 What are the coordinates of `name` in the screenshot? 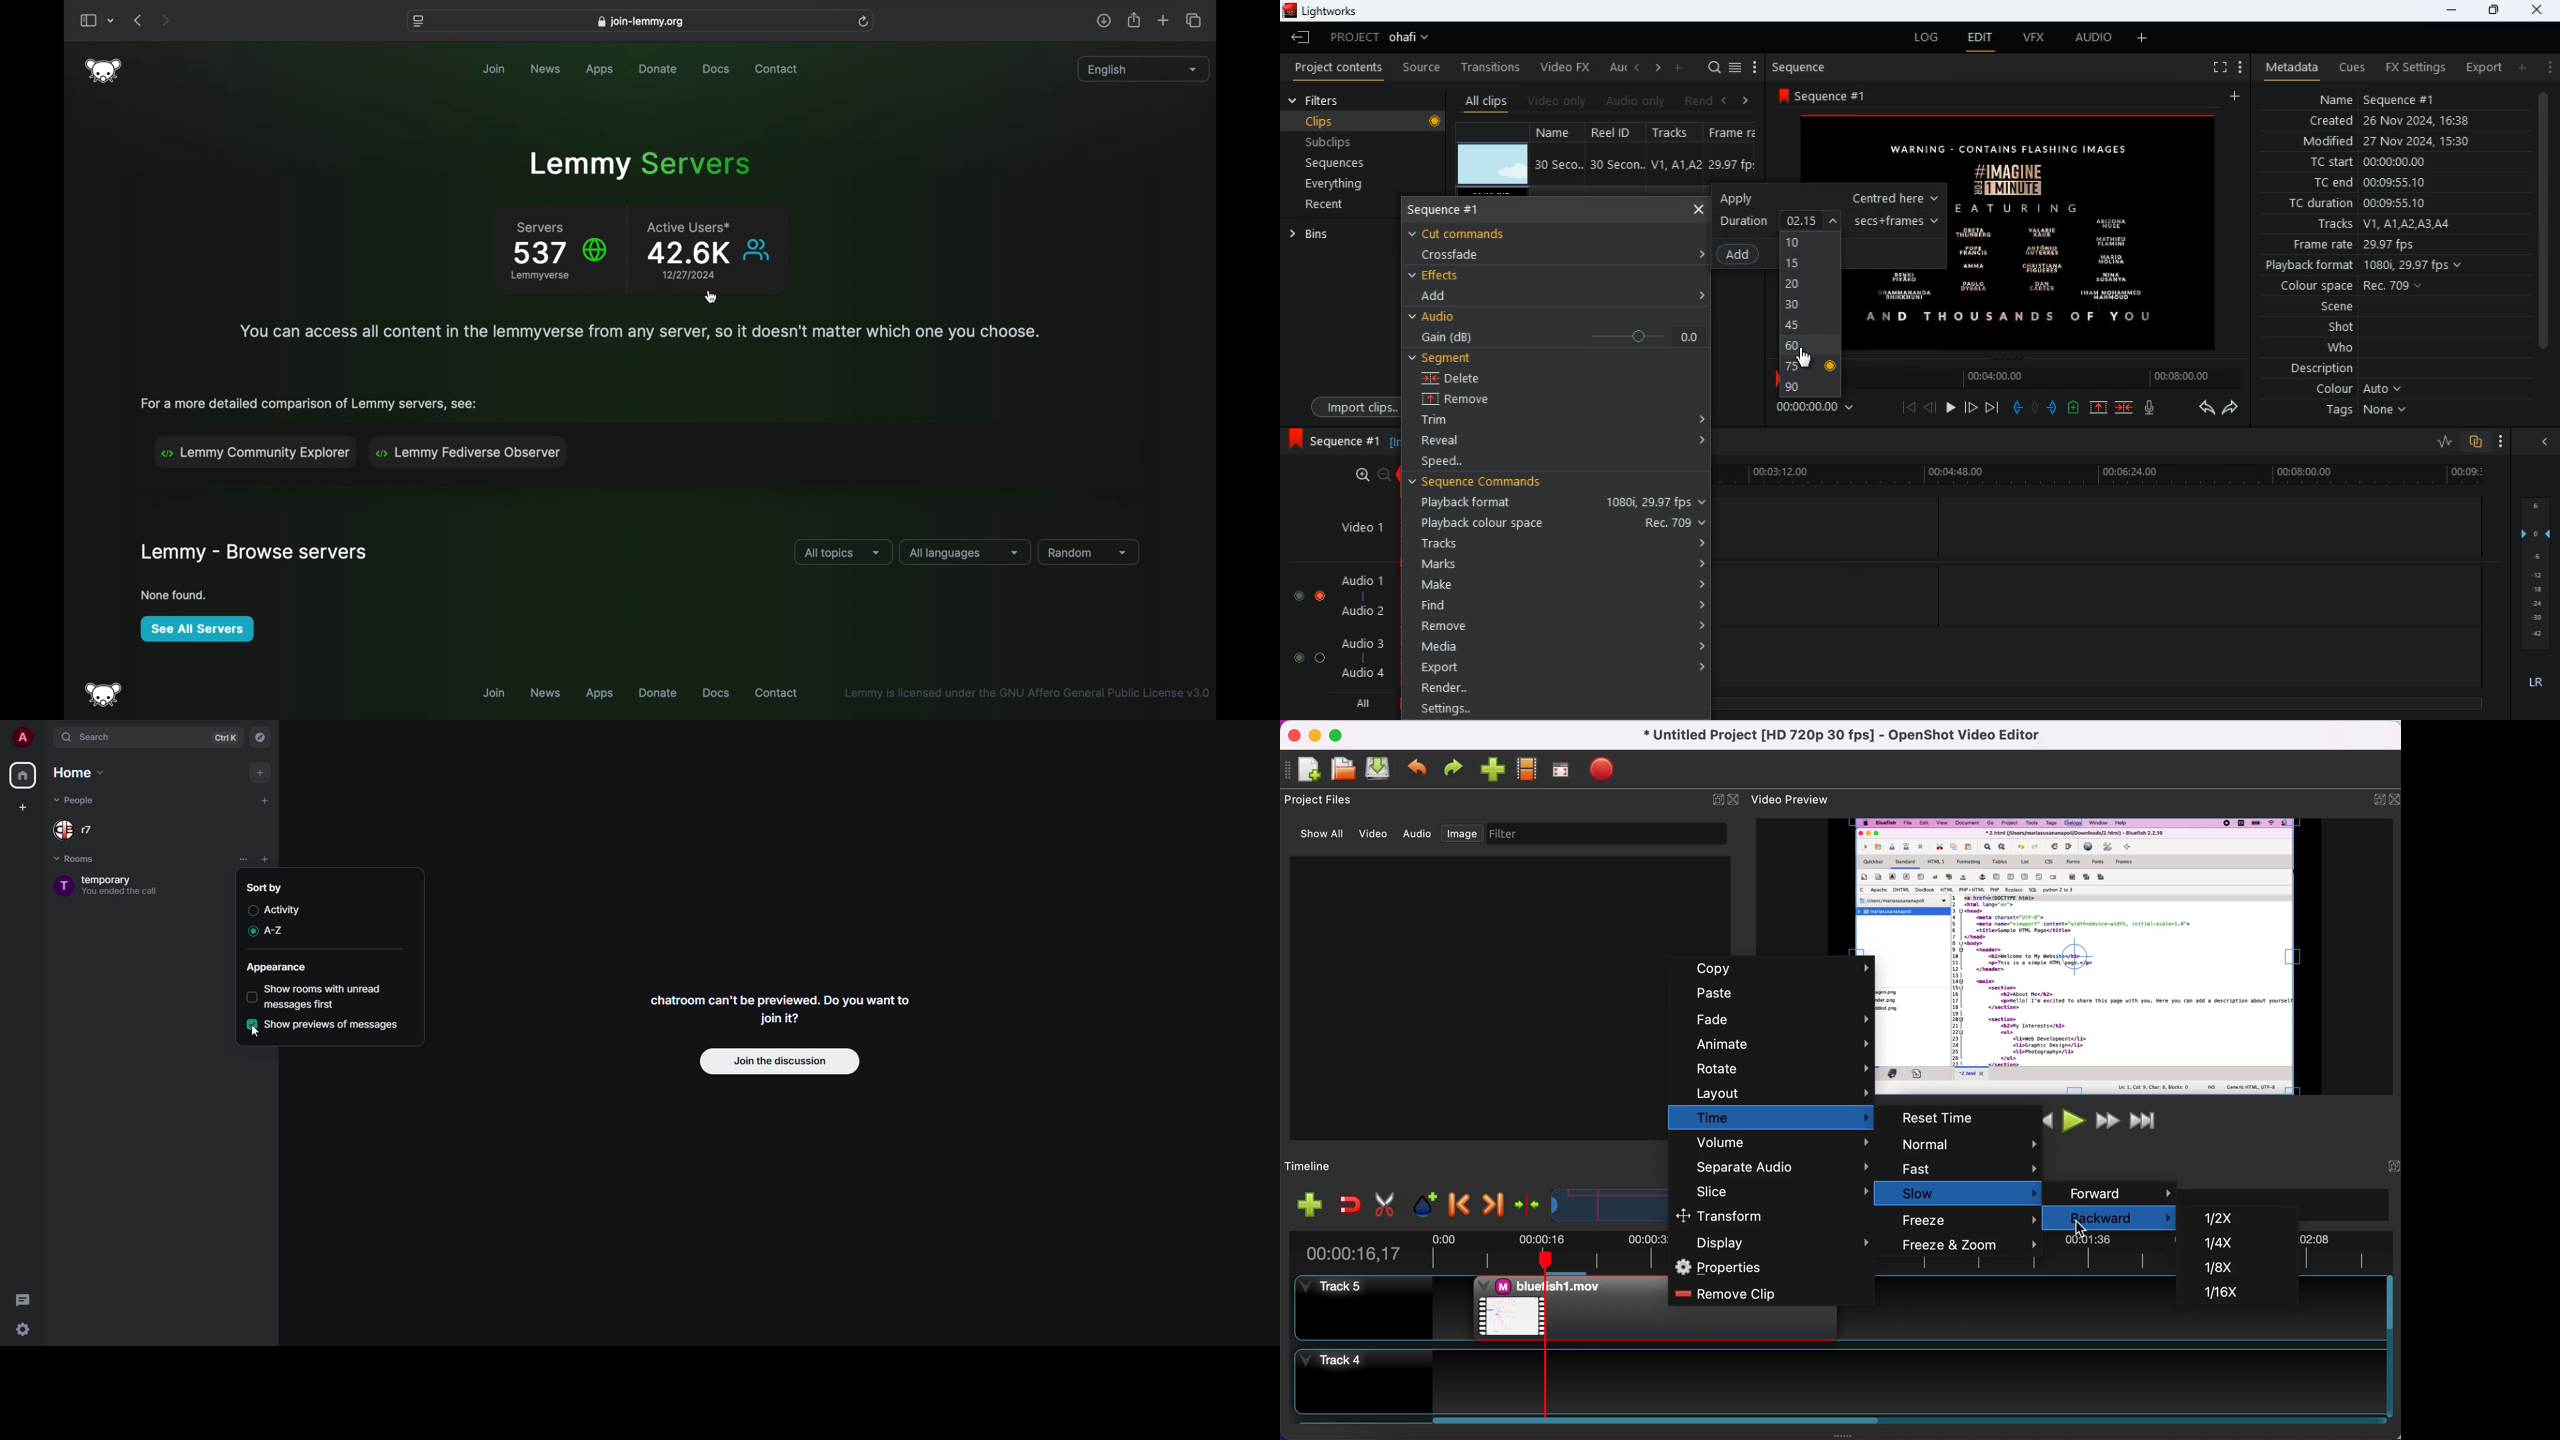 It's located at (1560, 131).